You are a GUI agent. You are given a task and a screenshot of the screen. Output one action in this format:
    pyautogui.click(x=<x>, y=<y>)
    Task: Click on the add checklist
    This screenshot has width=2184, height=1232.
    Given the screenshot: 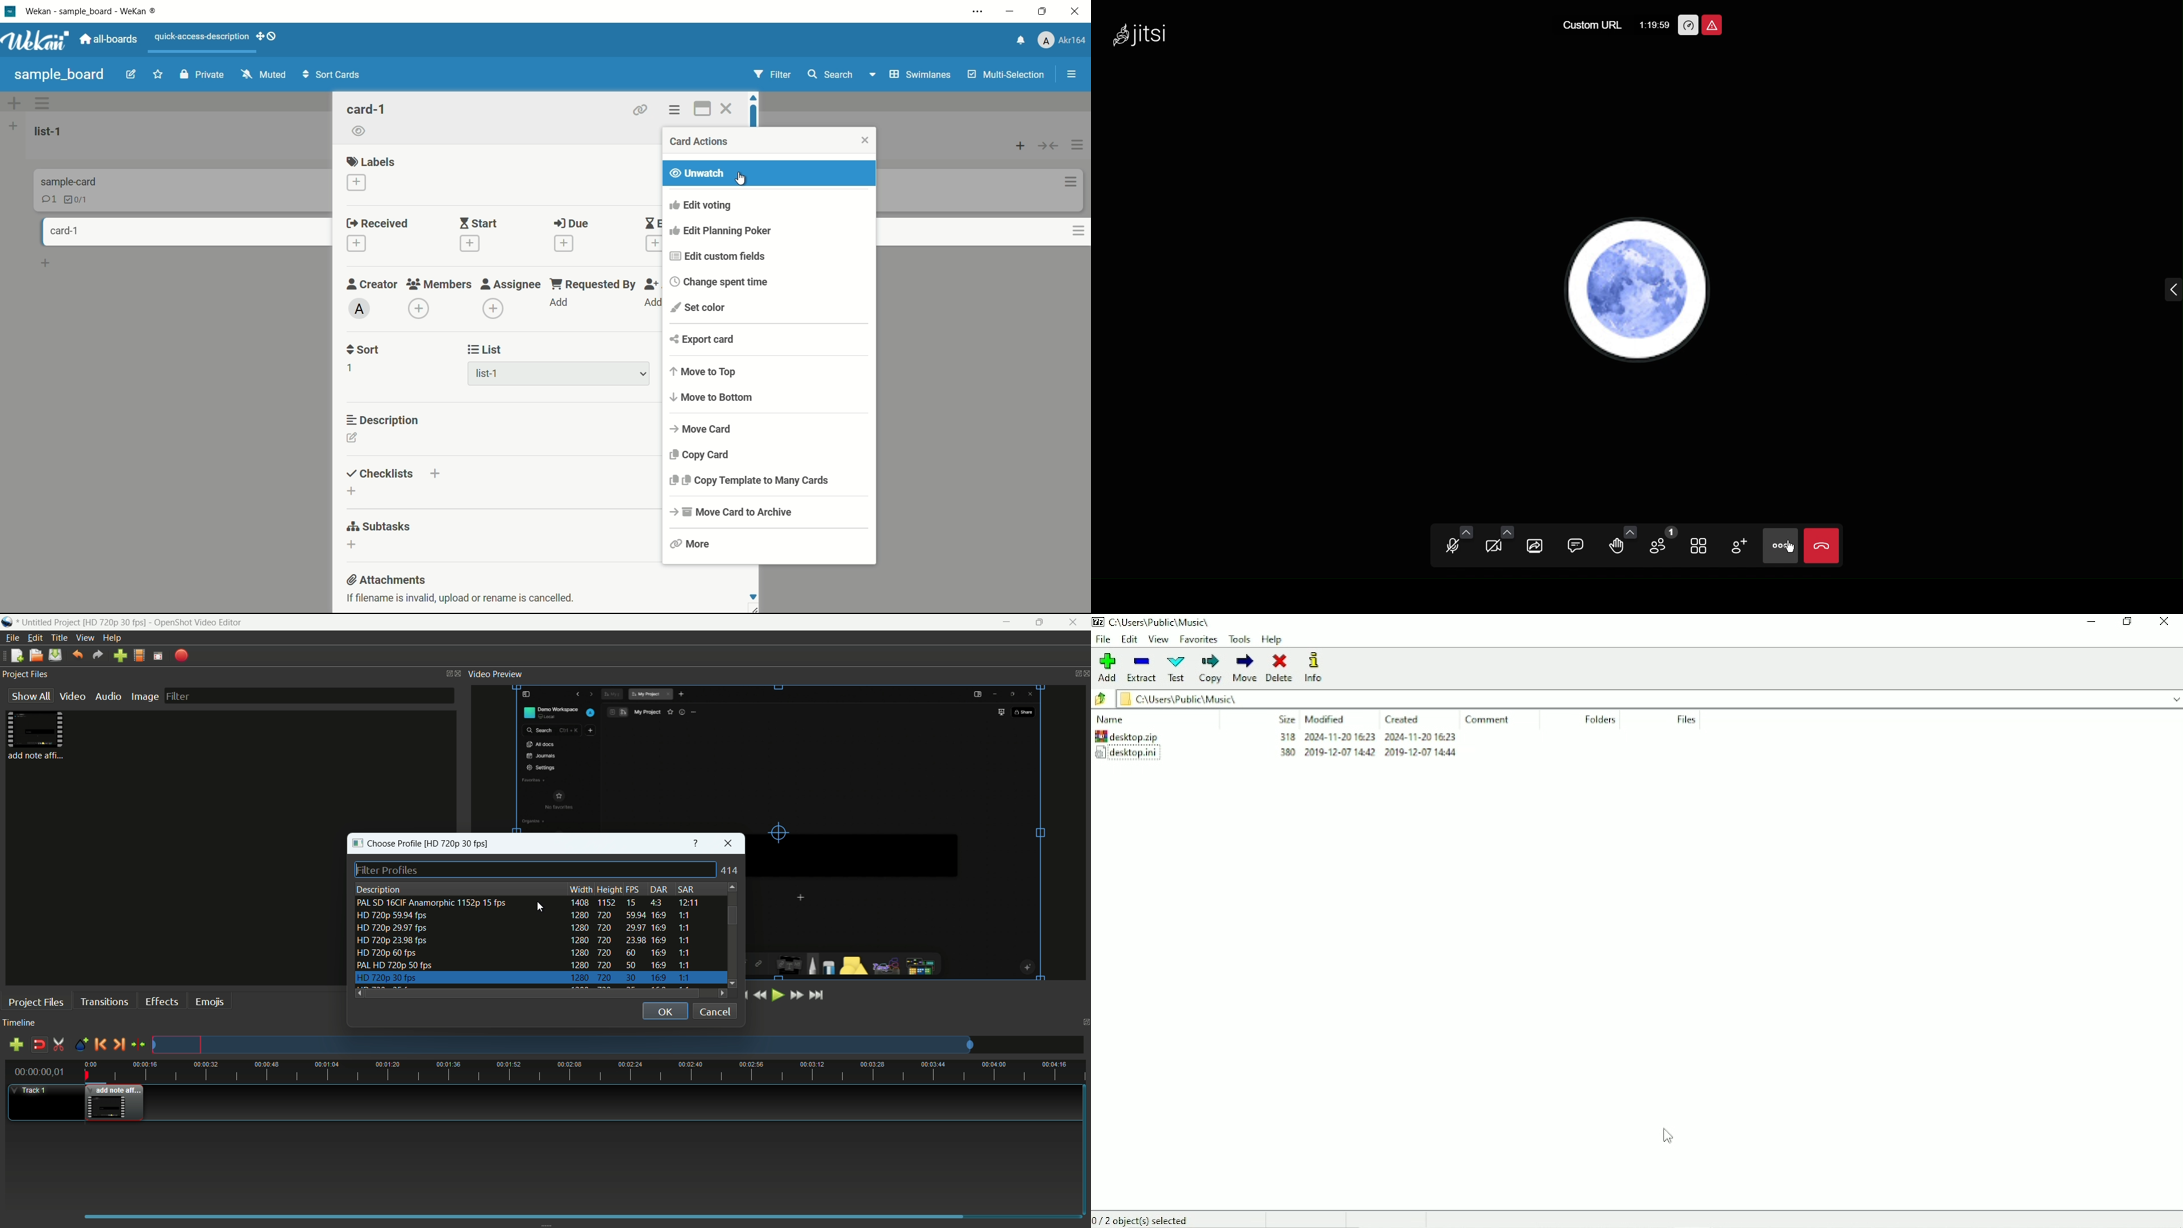 What is the action you would take?
    pyautogui.click(x=436, y=475)
    